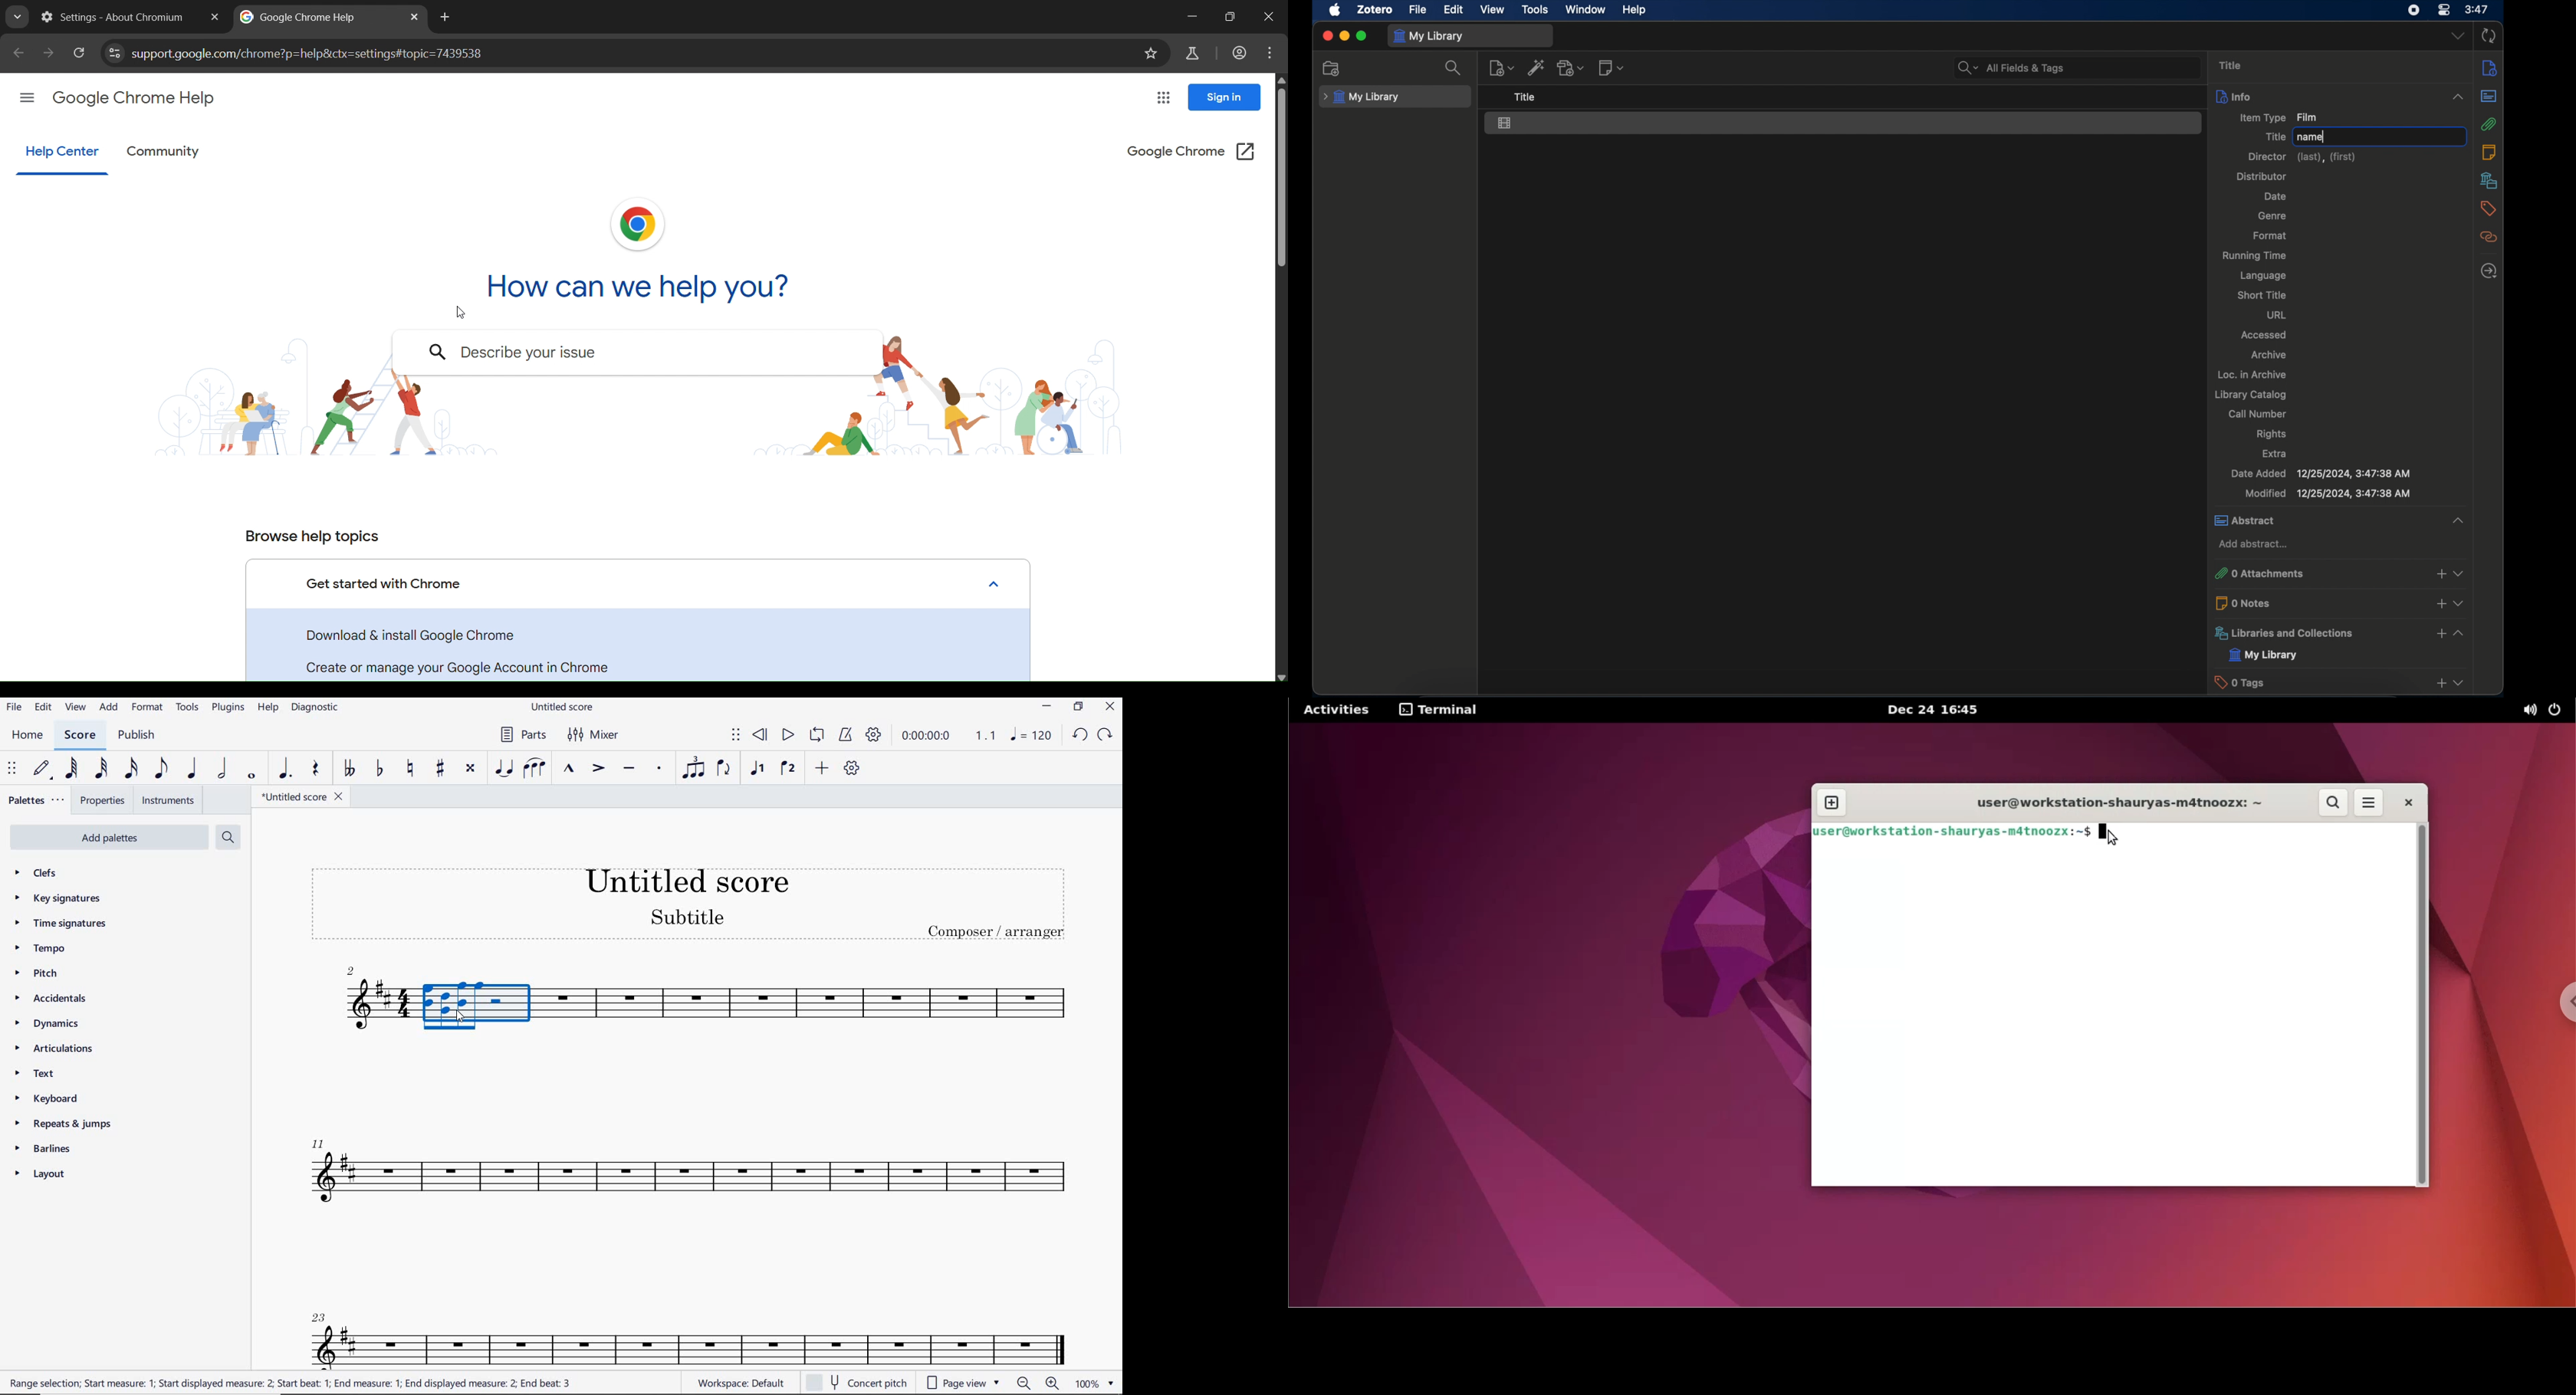 The image size is (2576, 1400). I want to click on TEXT, so click(38, 1075).